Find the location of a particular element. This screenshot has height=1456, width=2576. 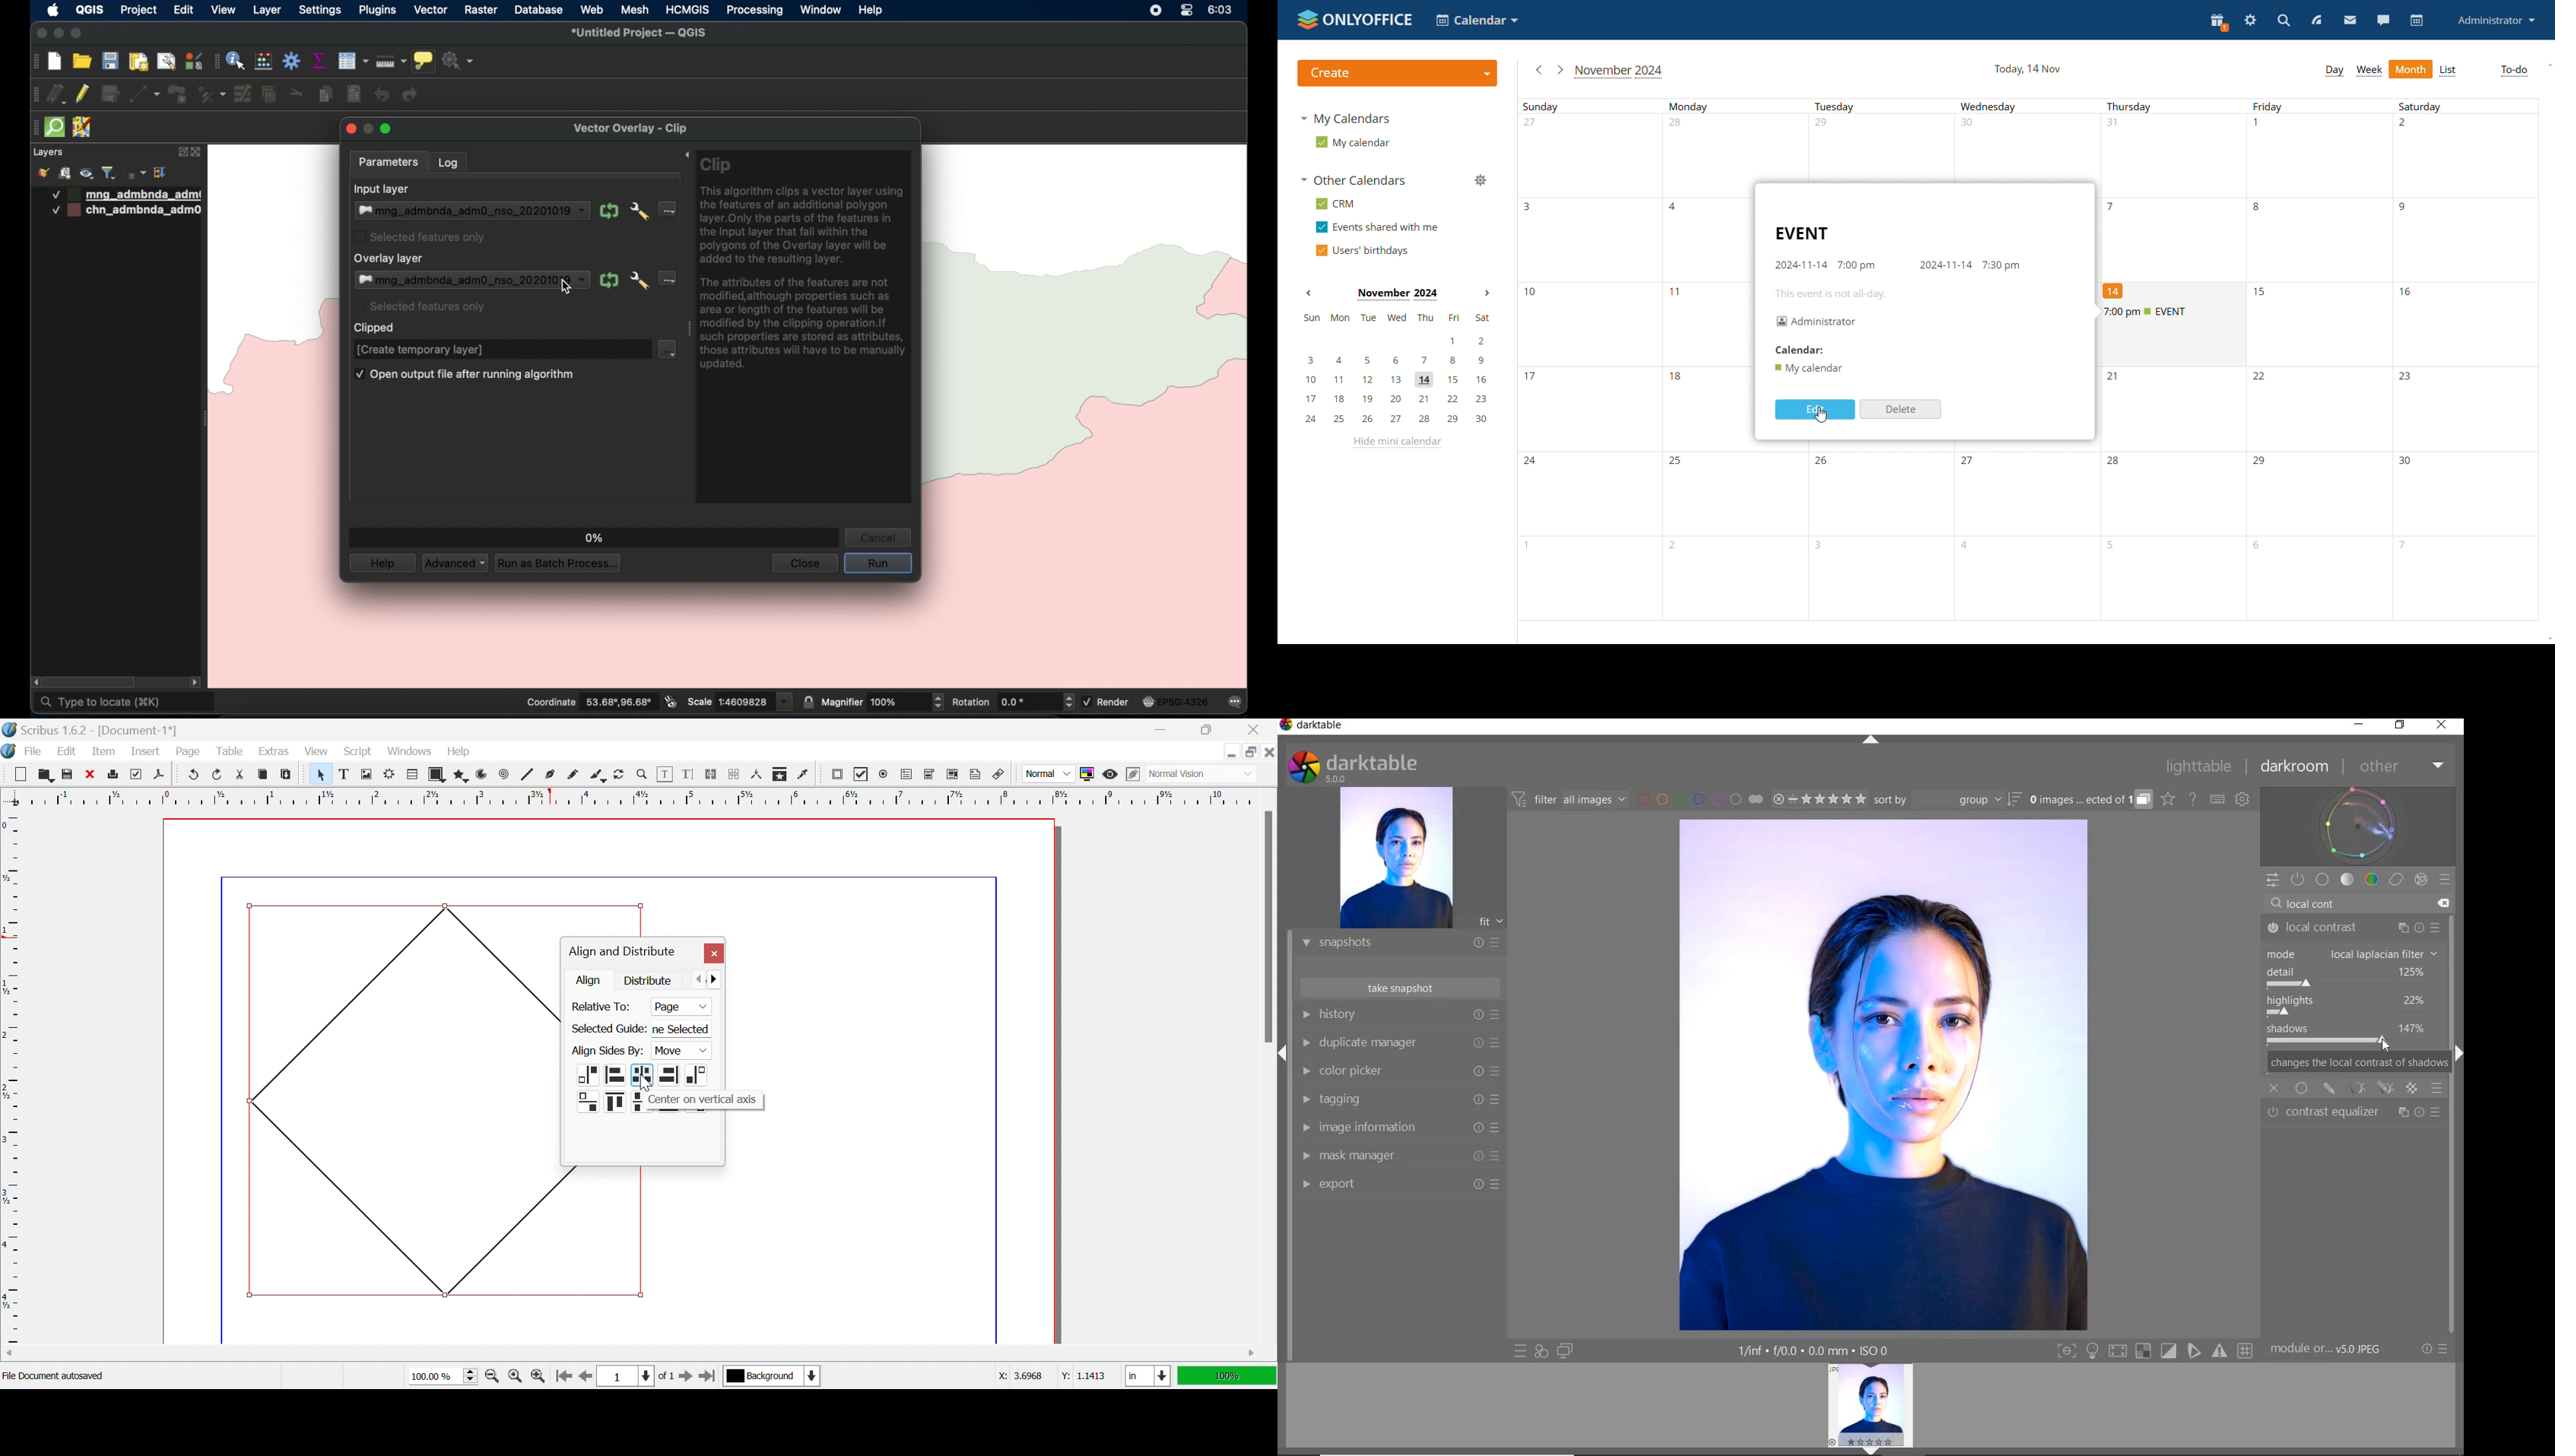

EXPAND GROUPED IMAGES is located at coordinates (2091, 800).